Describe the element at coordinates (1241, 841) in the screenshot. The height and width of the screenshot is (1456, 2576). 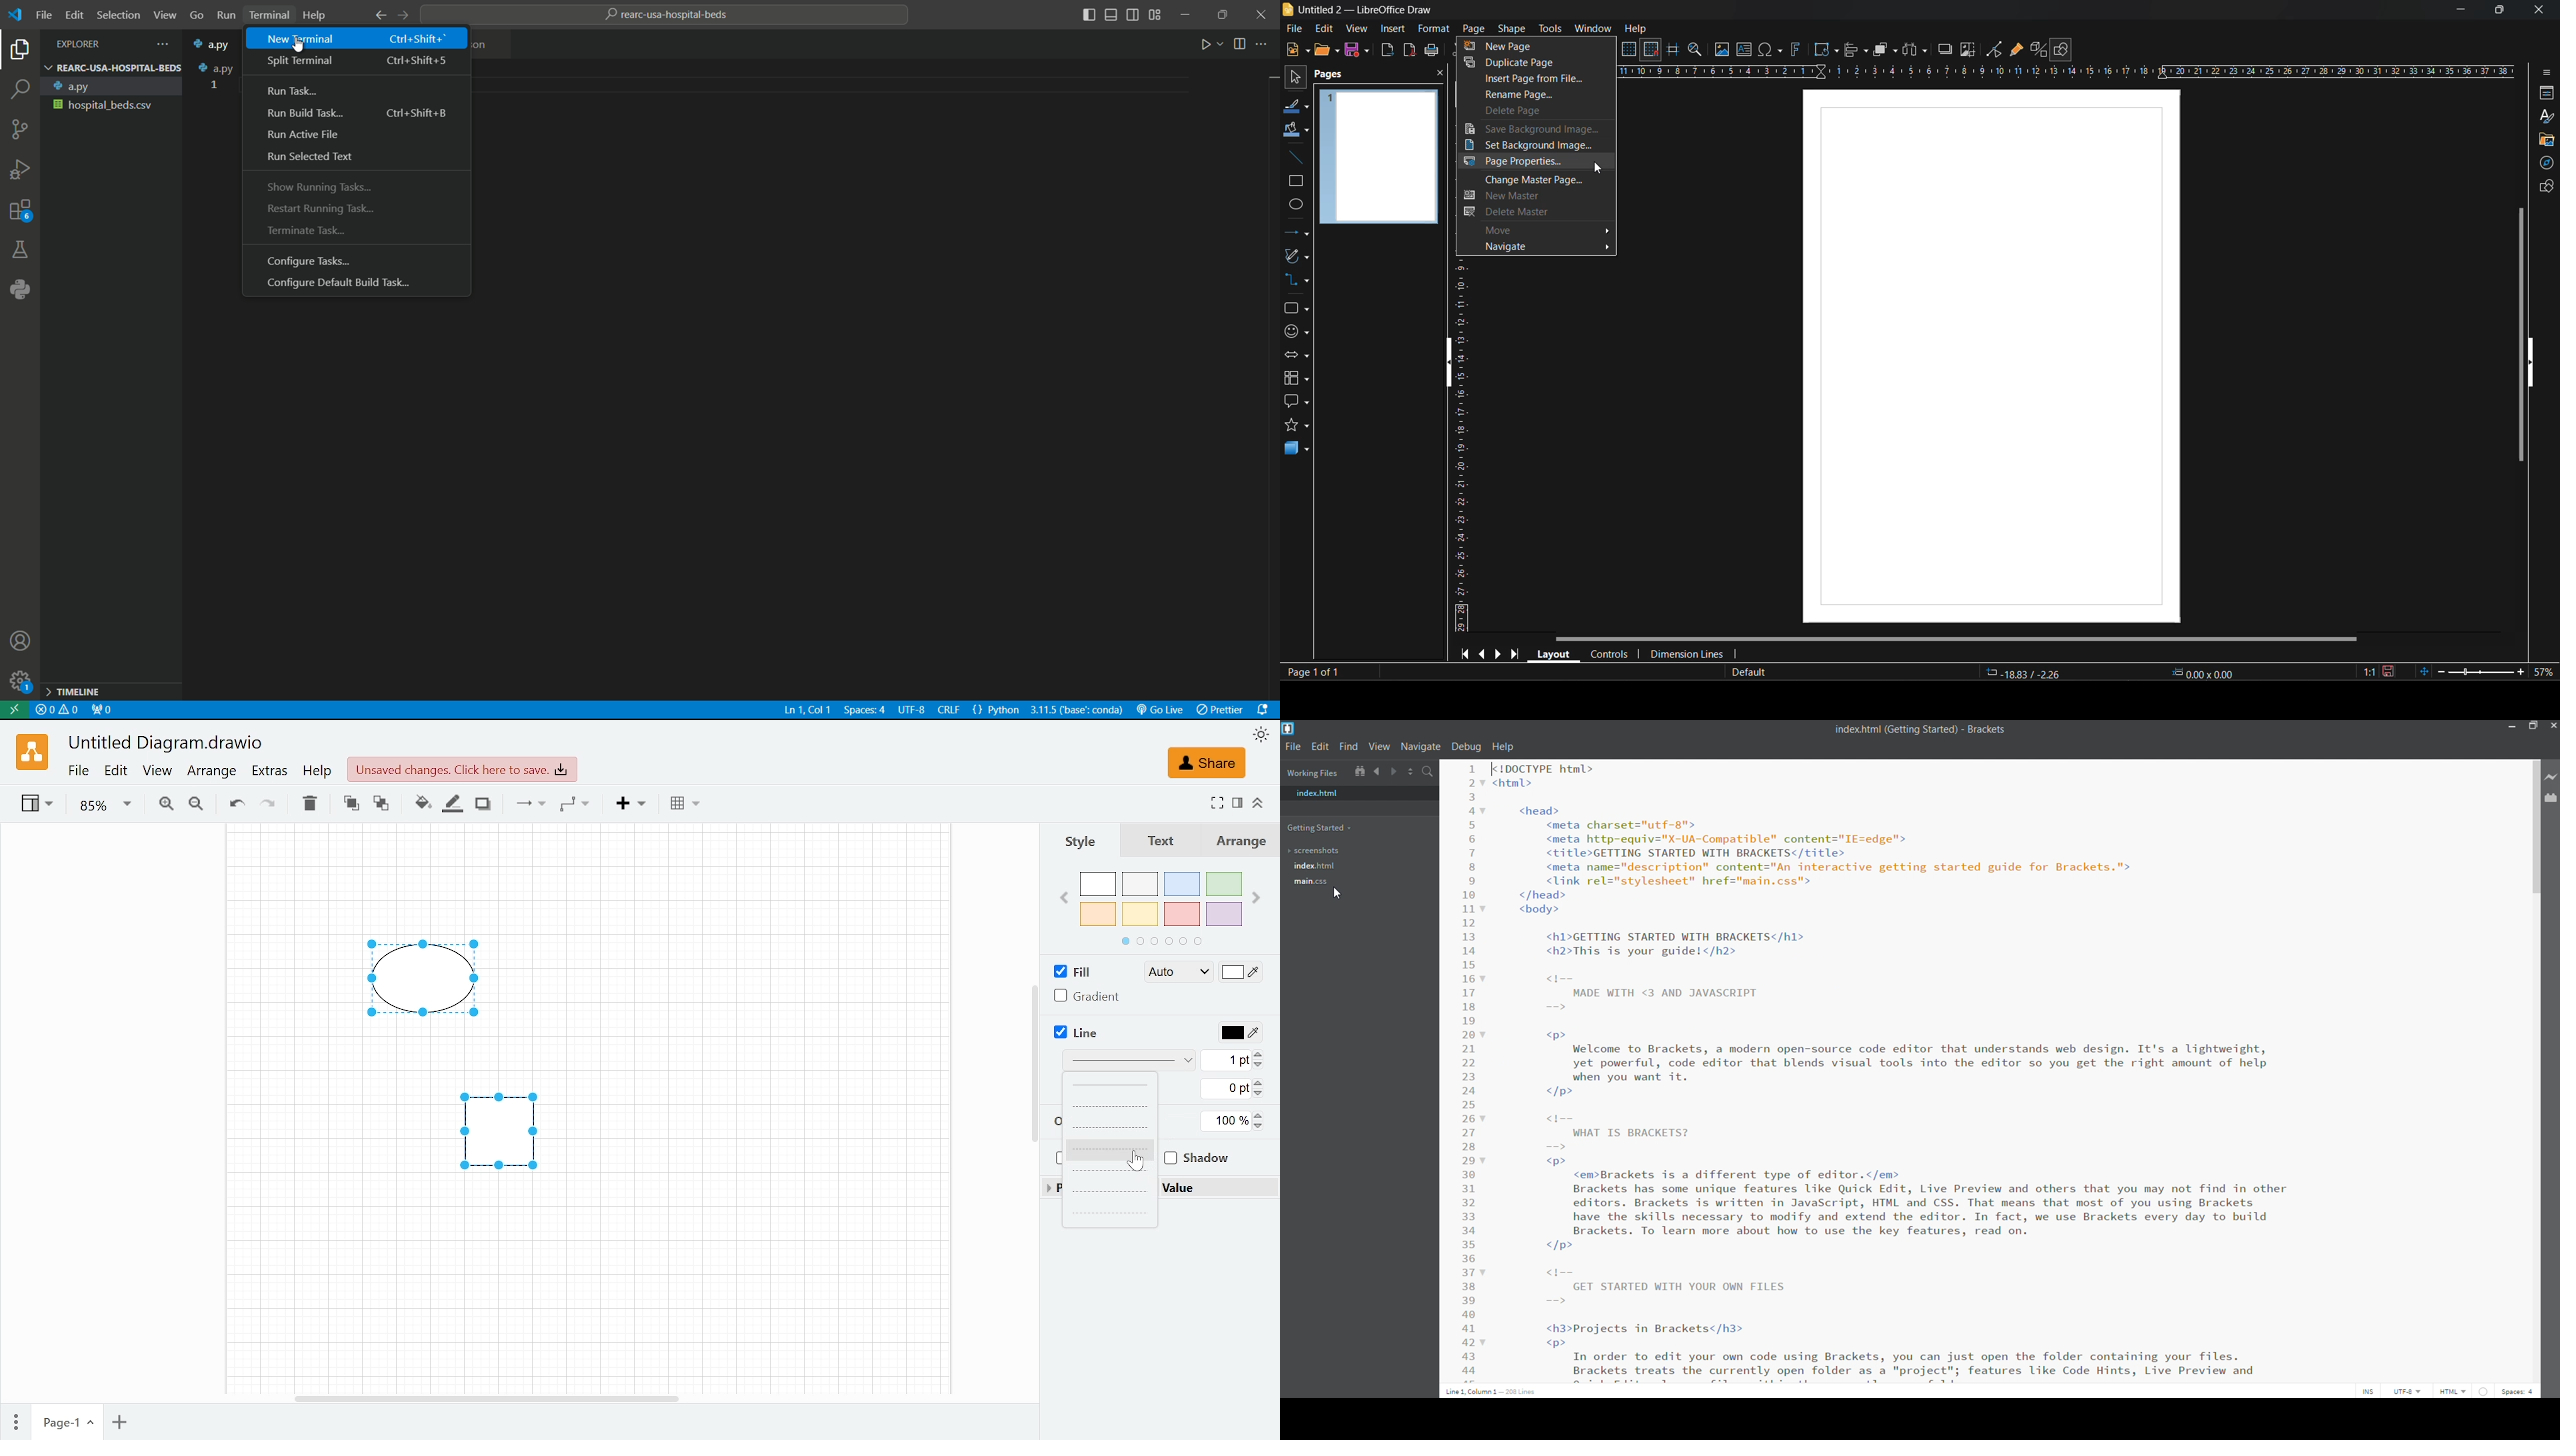
I see `Arrange` at that location.